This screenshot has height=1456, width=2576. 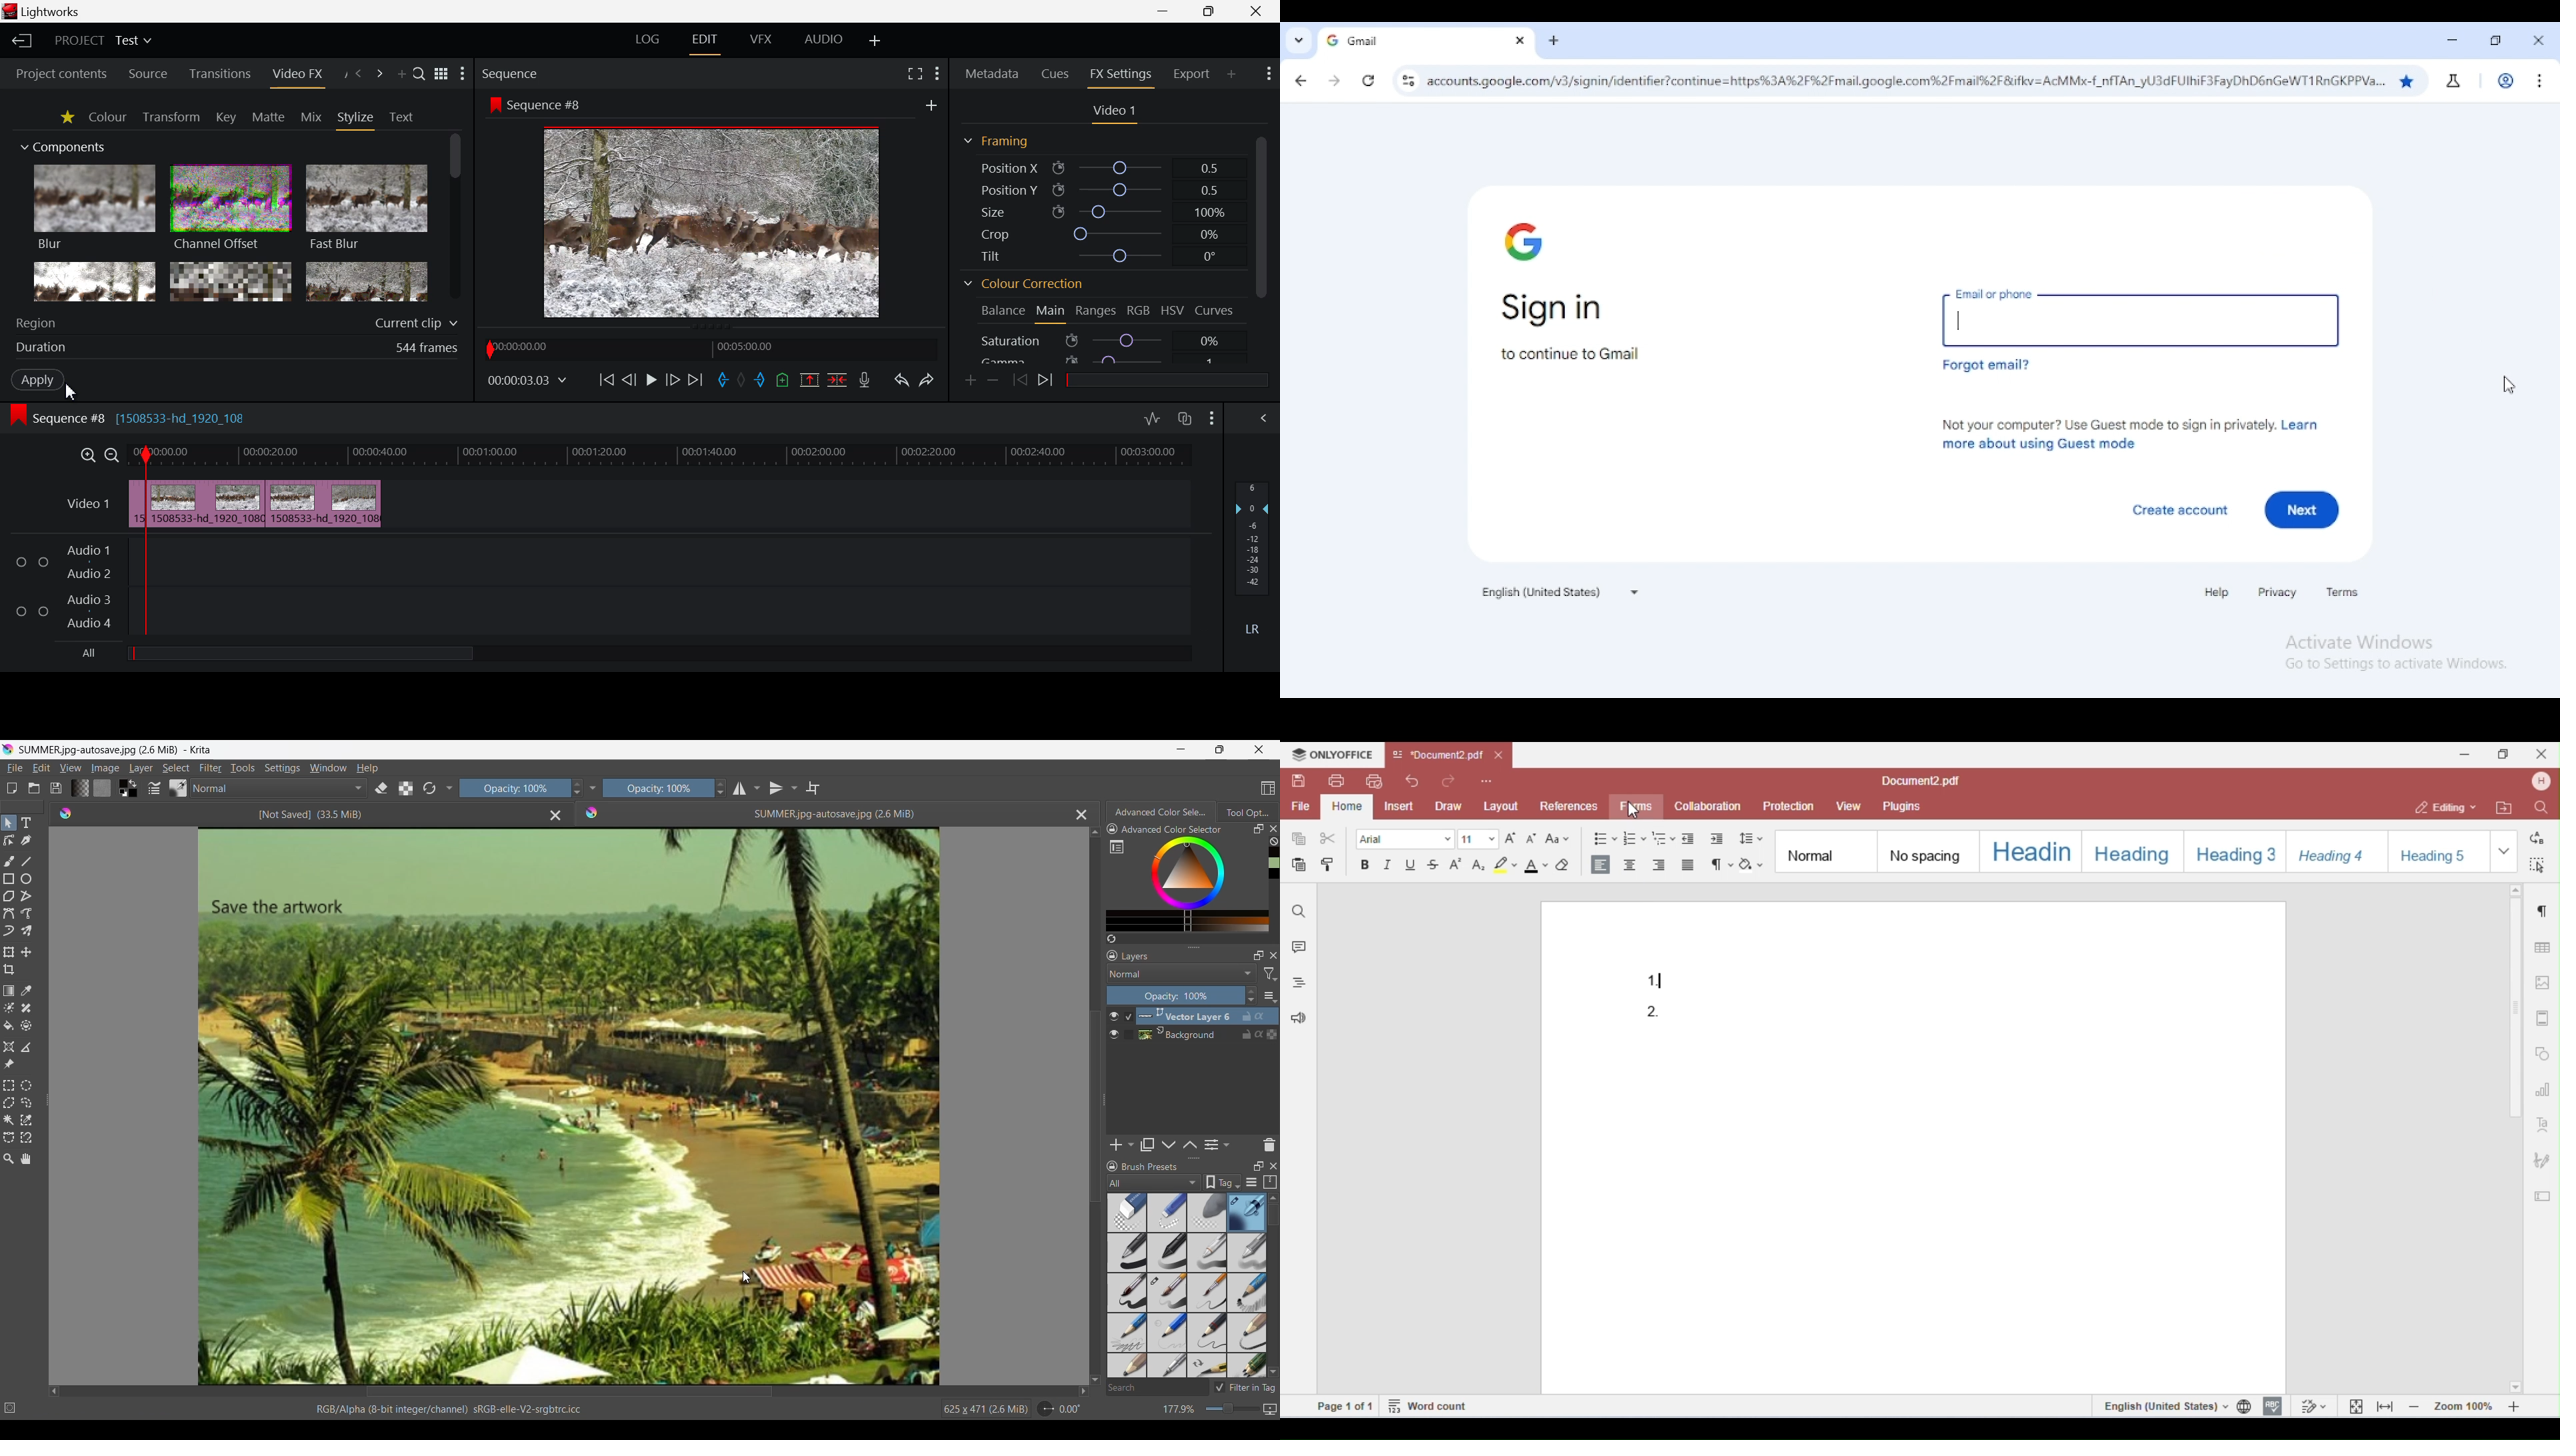 What do you see at coordinates (9, 1064) in the screenshot?
I see `Reference images tool` at bounding box center [9, 1064].